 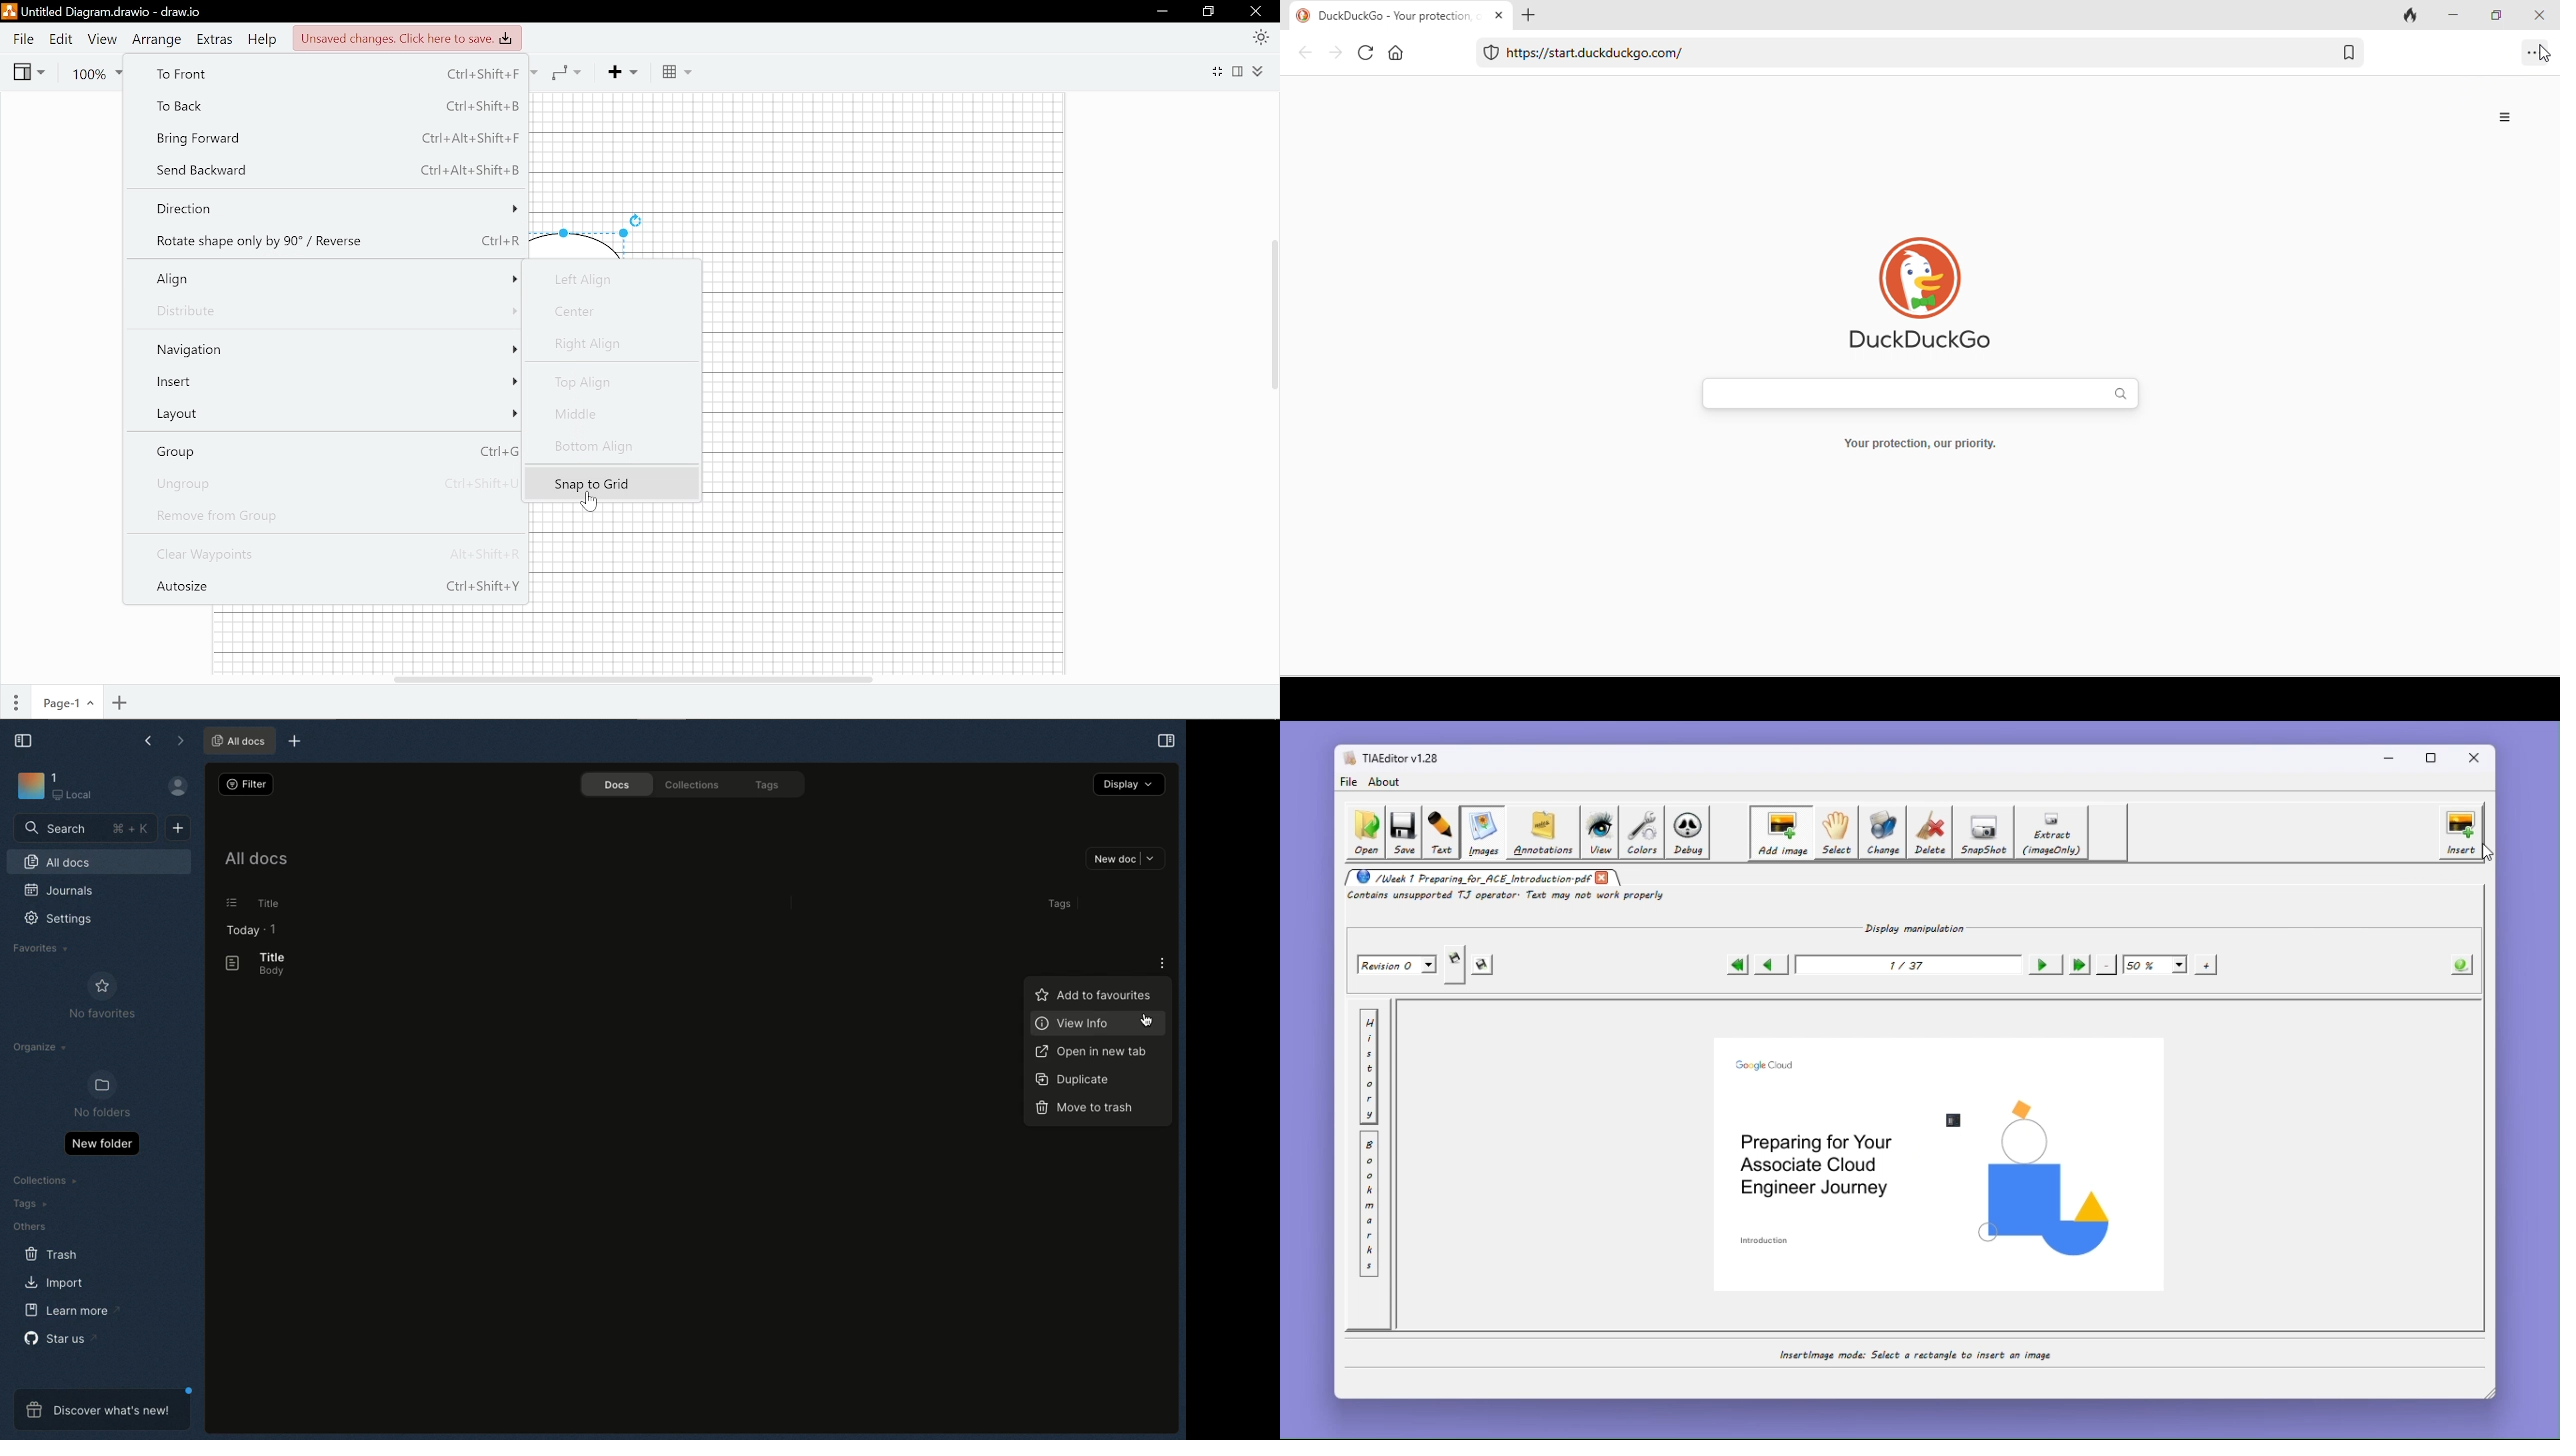 I want to click on All docs, so click(x=99, y=864).